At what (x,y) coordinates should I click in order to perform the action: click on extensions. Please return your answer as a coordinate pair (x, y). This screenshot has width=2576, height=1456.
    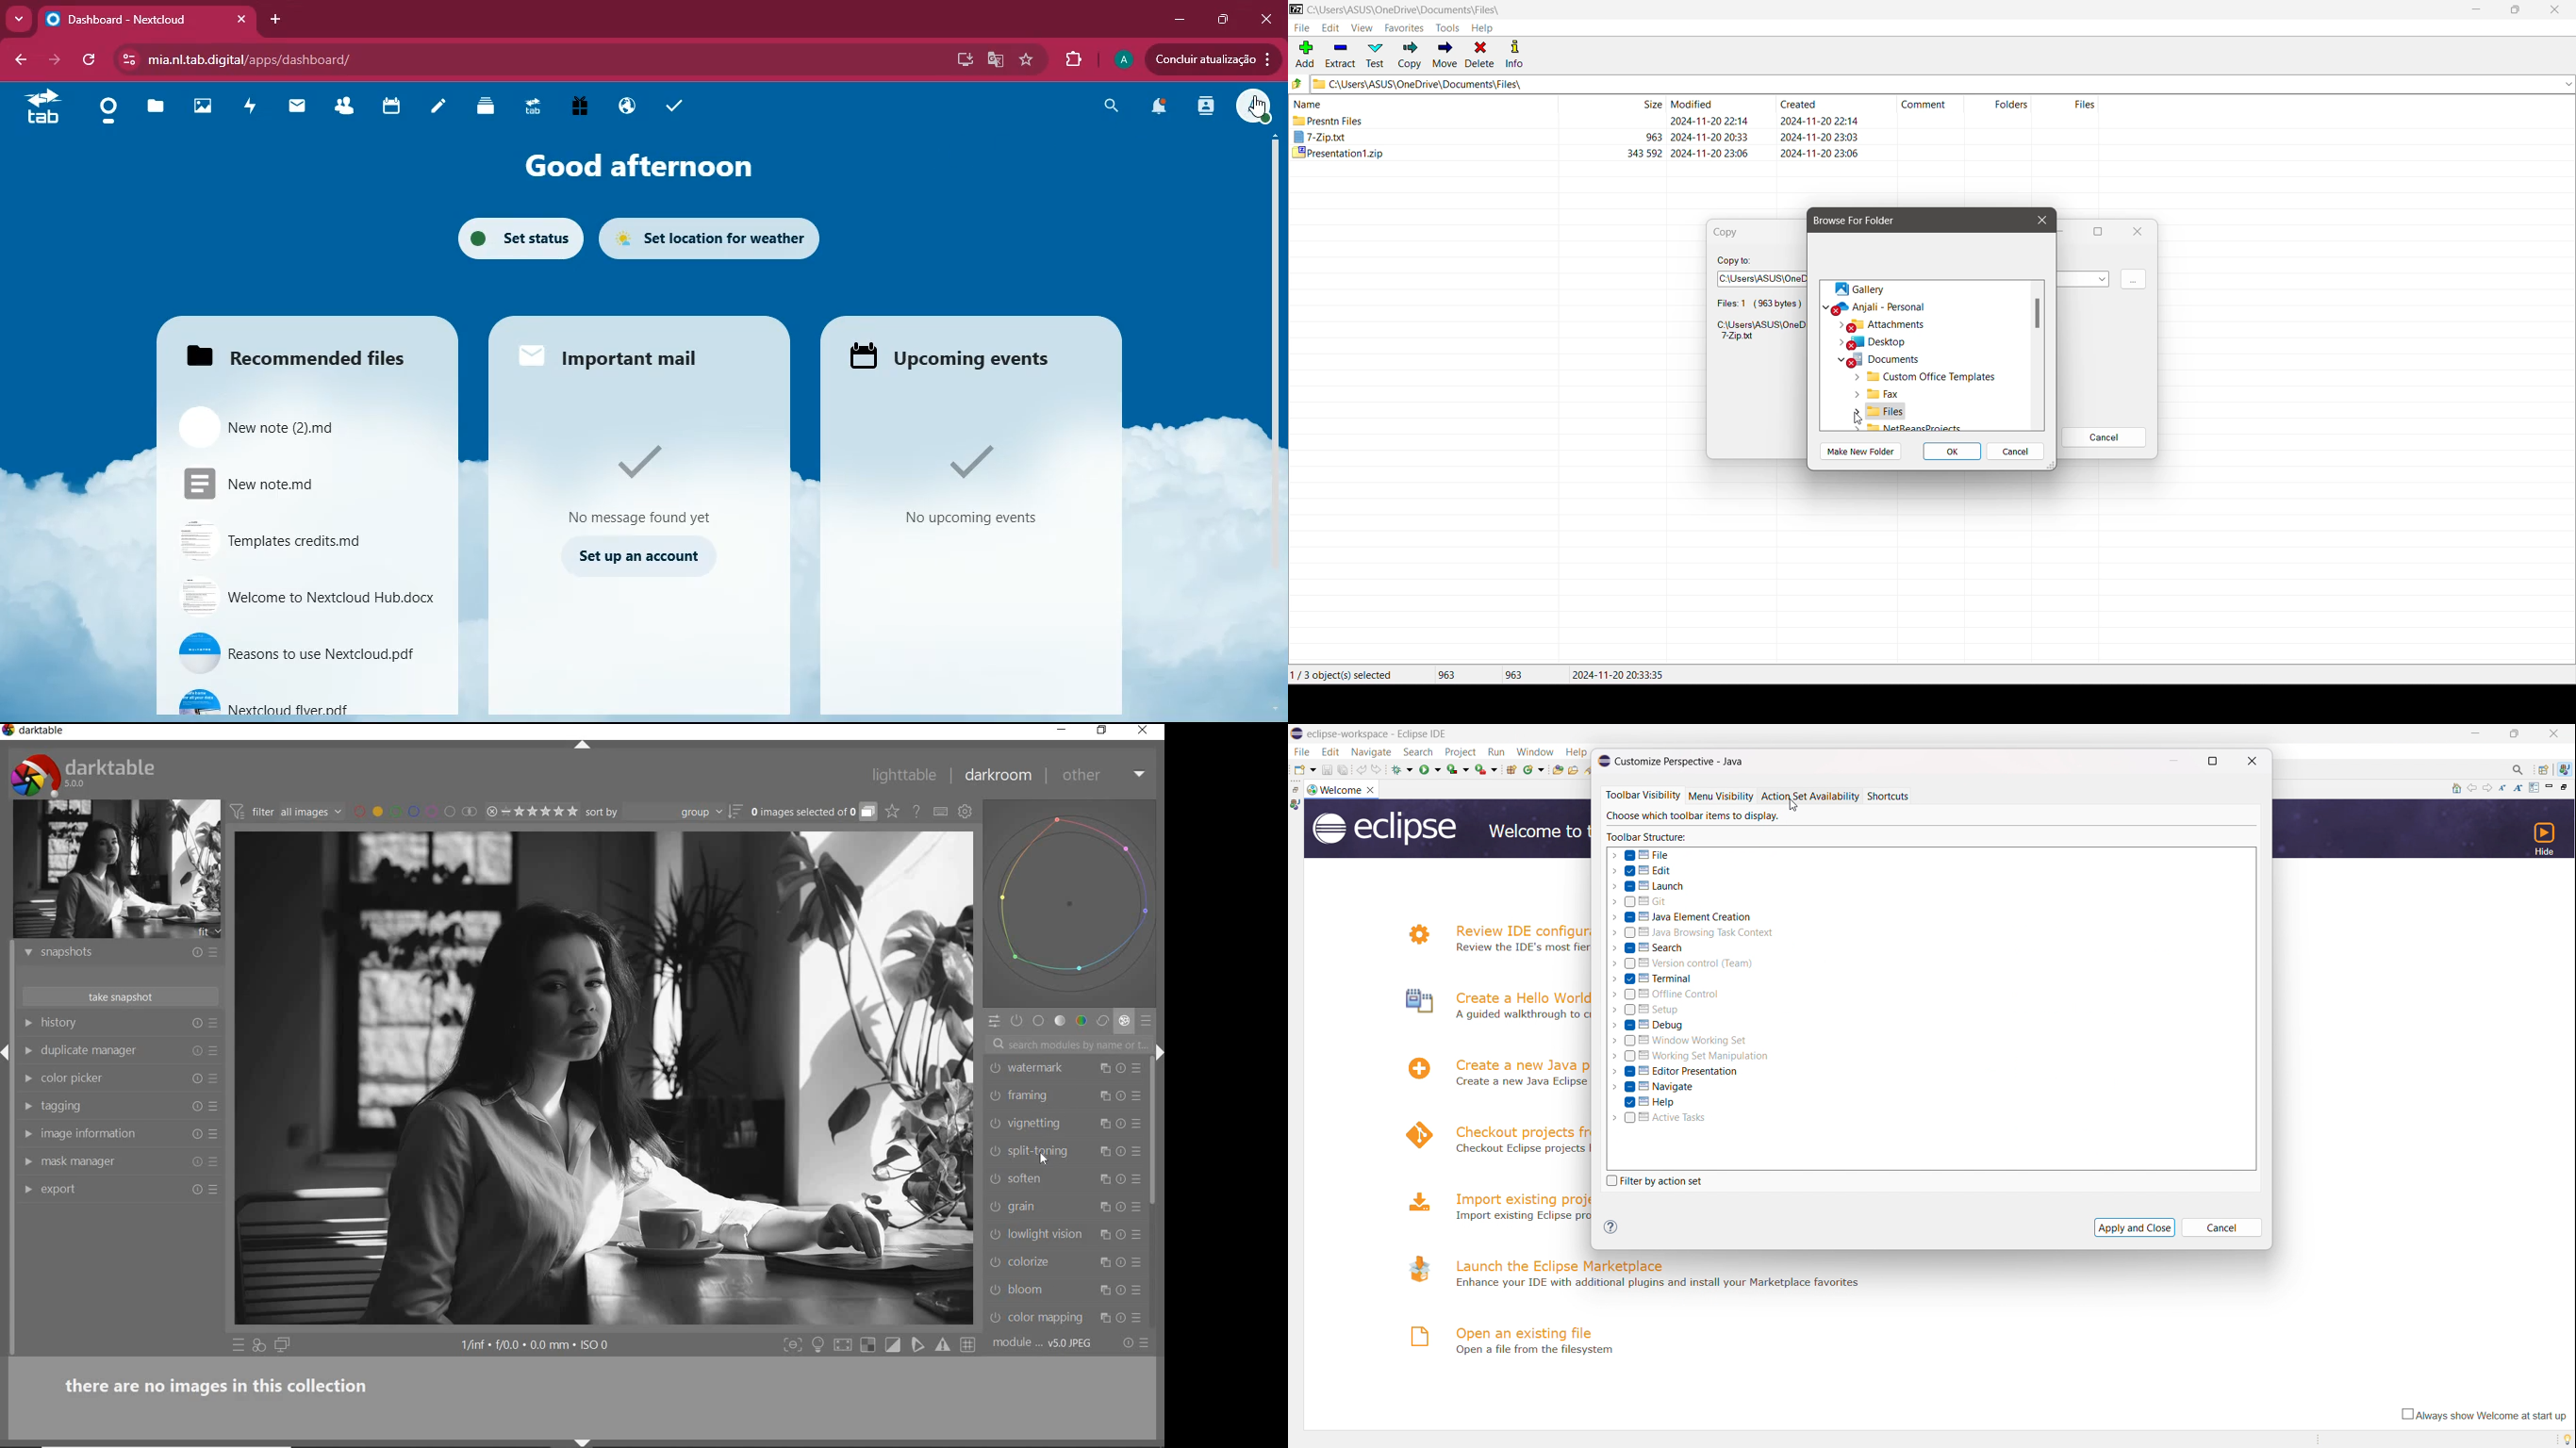
    Looking at the image, I should click on (1073, 59).